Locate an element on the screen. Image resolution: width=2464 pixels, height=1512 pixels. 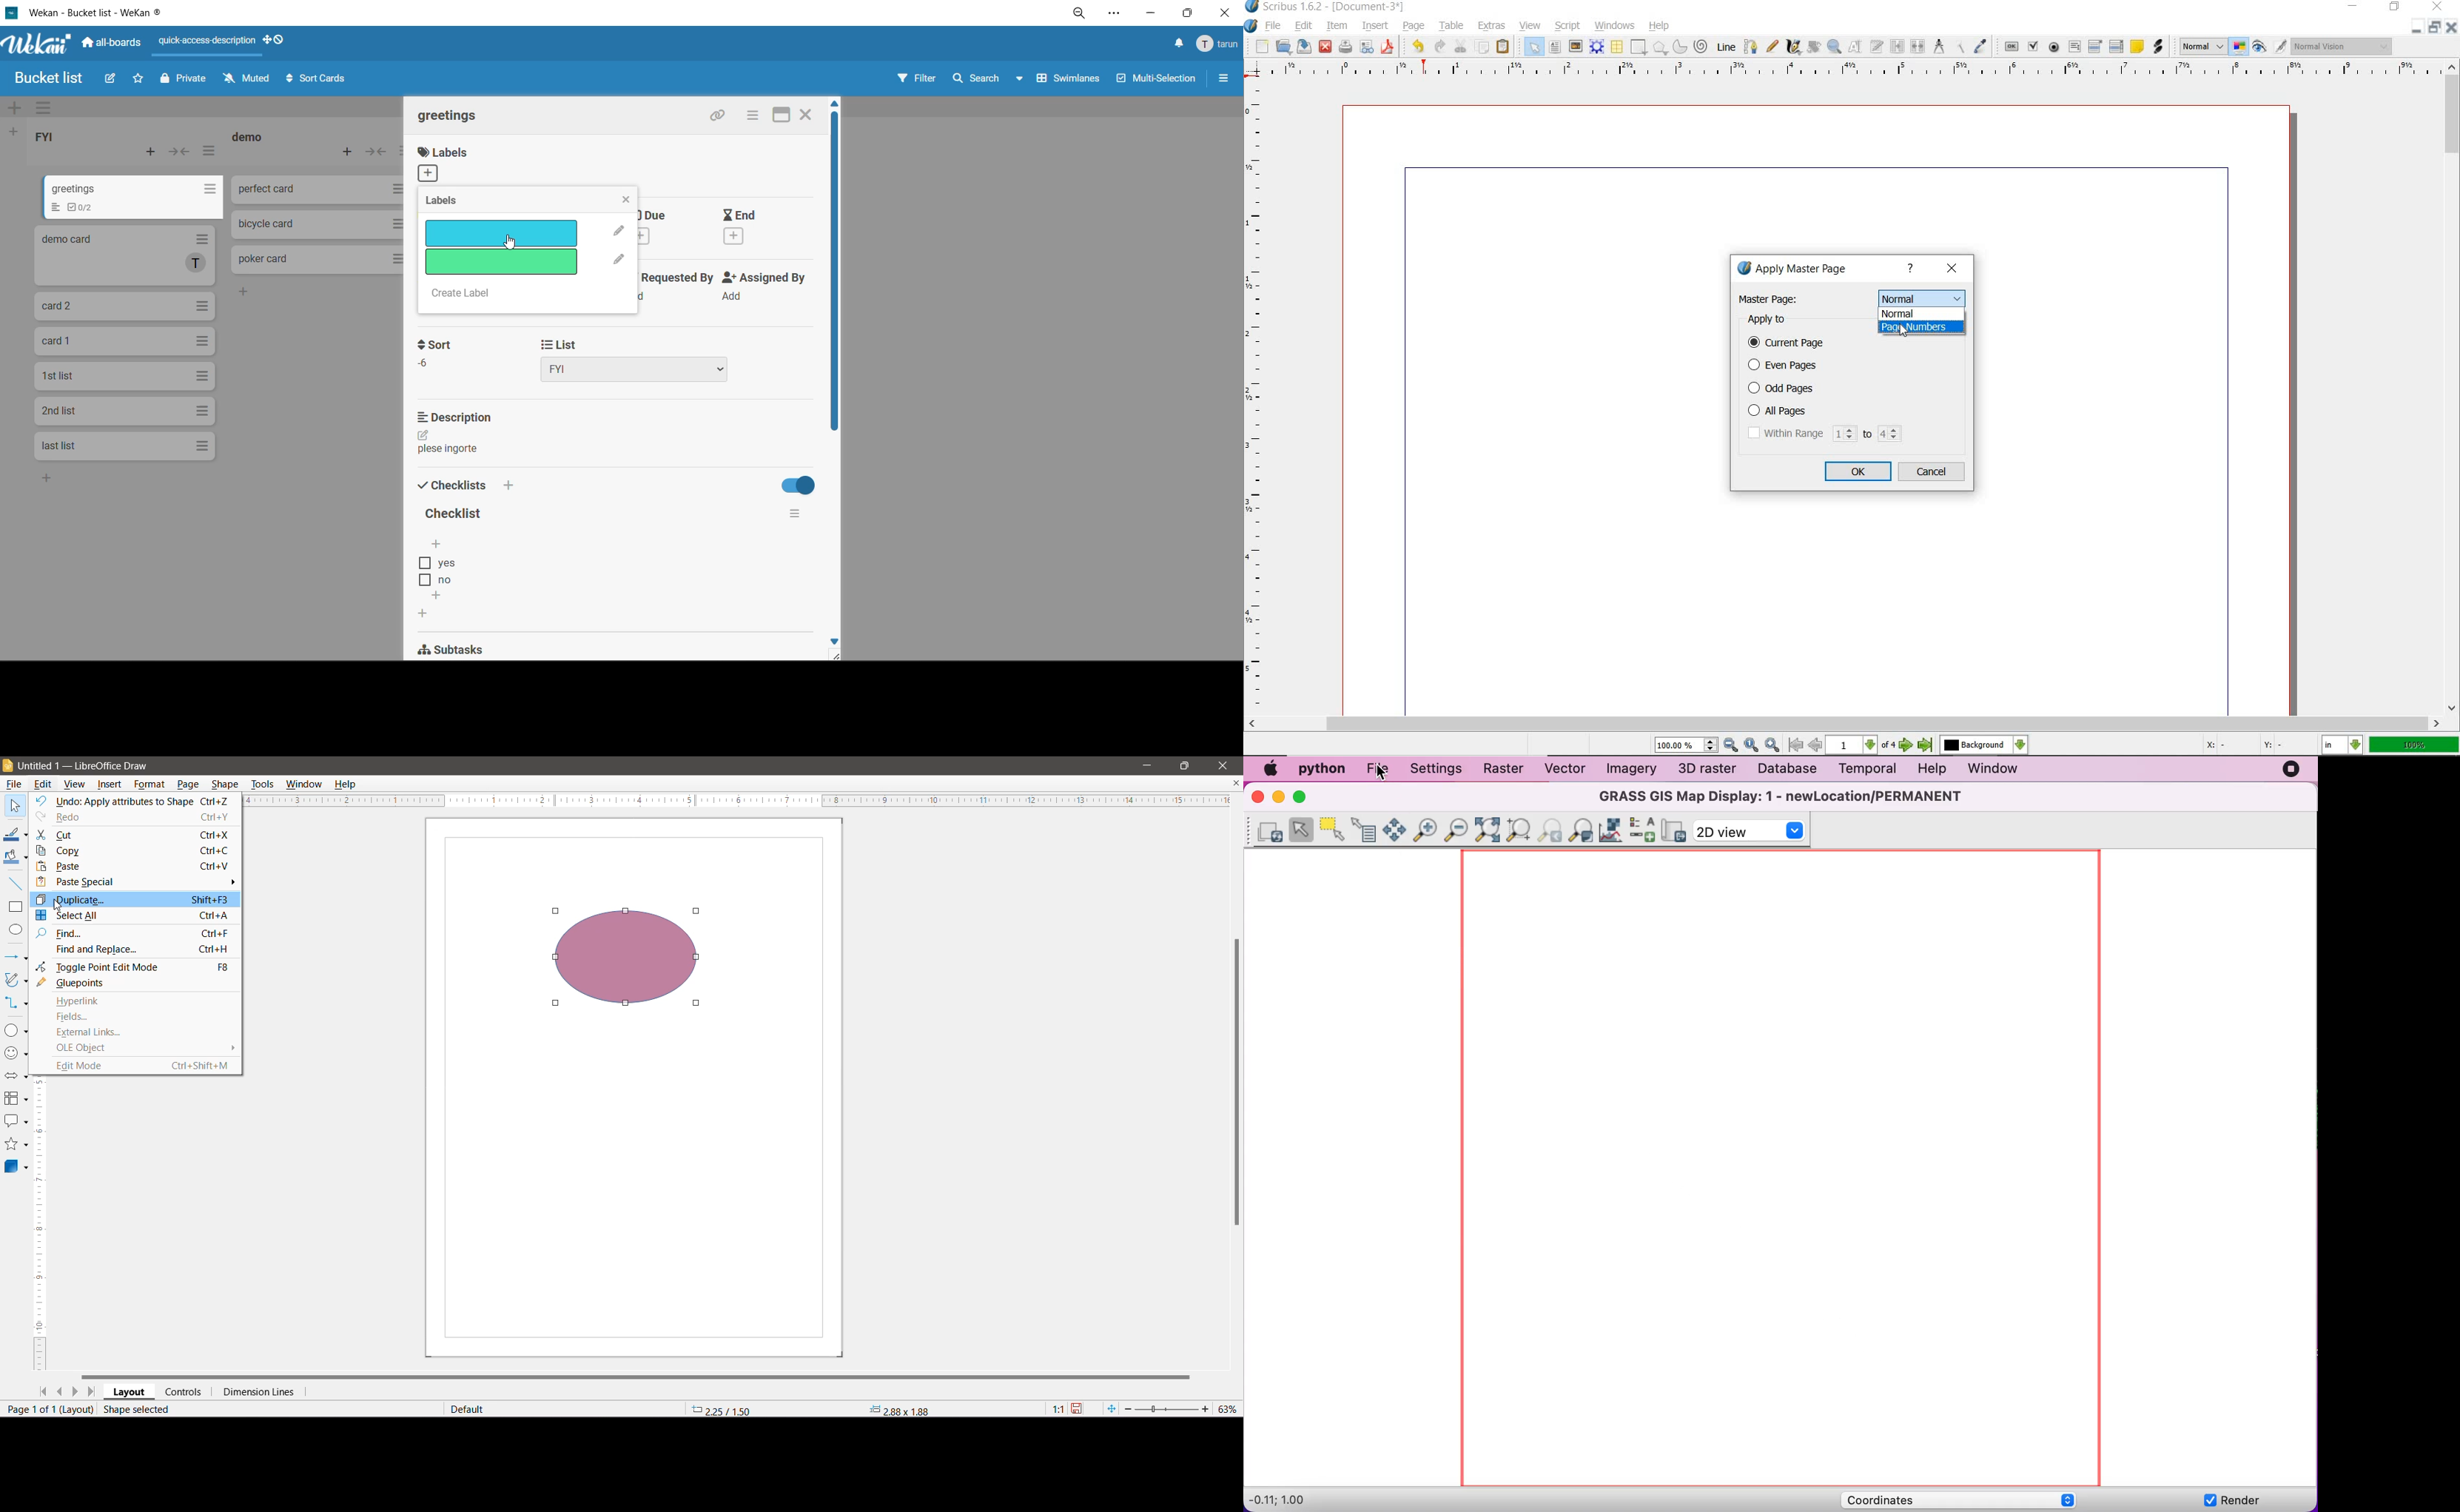
polygon is located at coordinates (1659, 48).